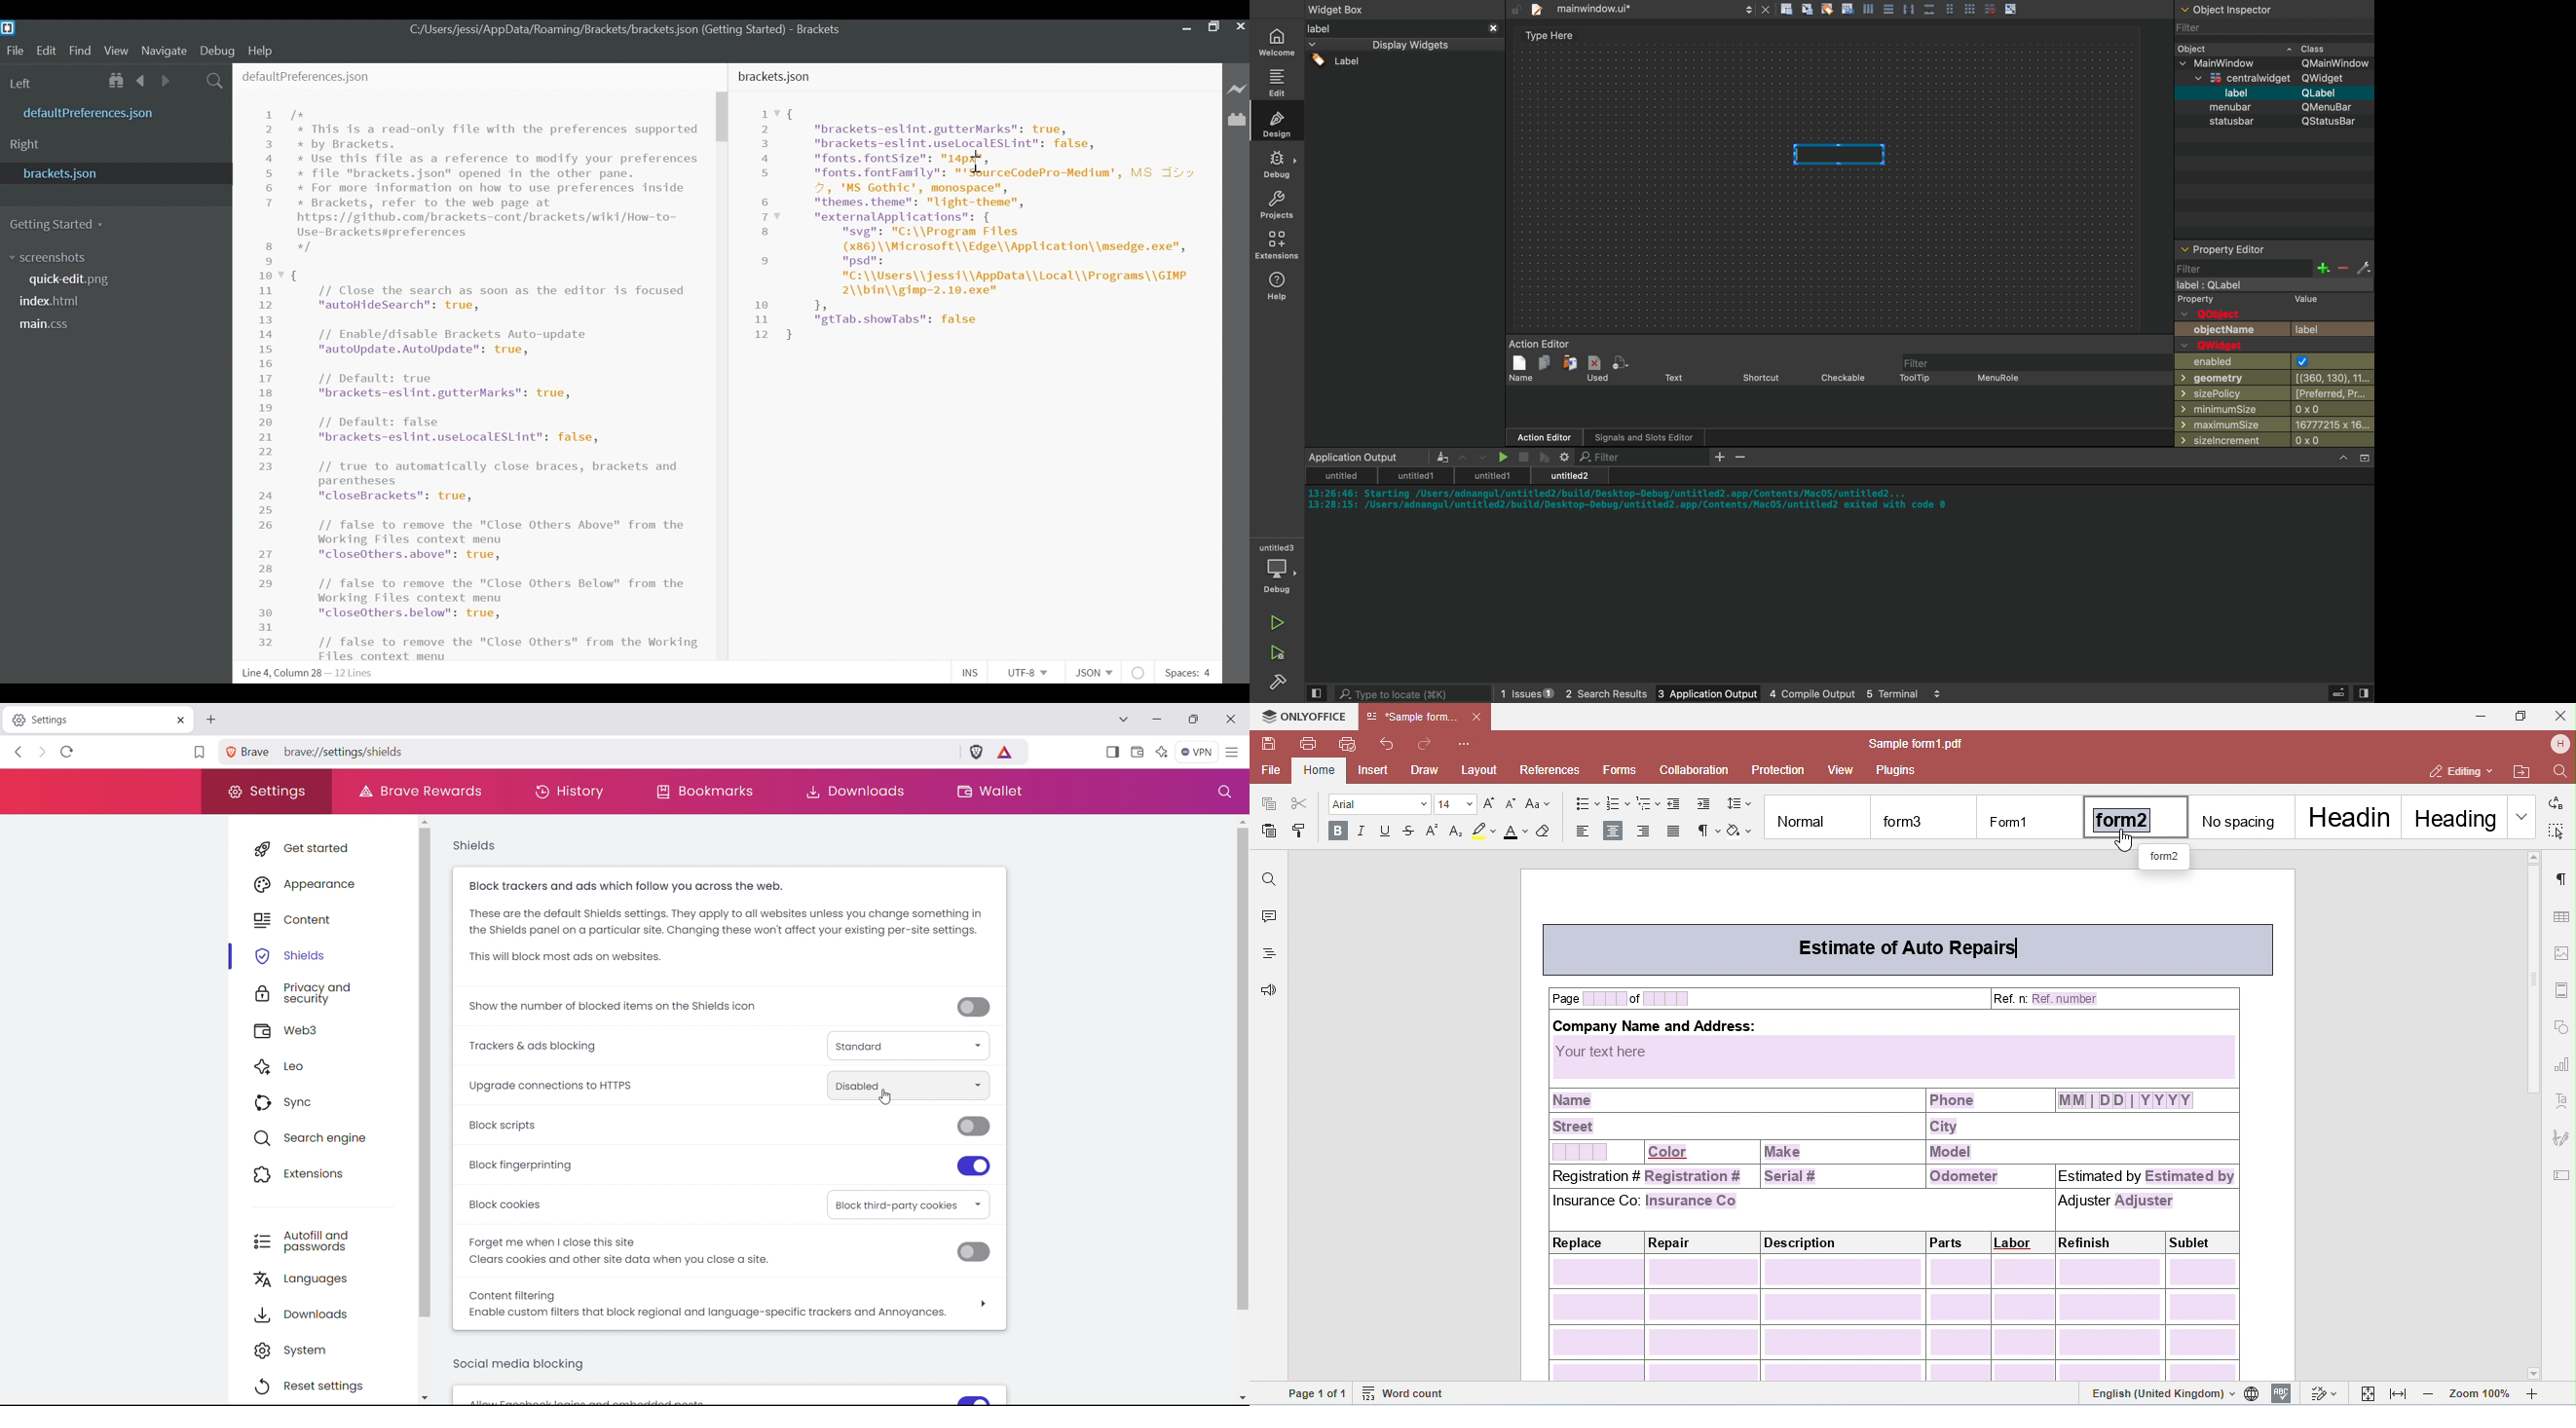 The height and width of the screenshot is (1428, 2576). What do you see at coordinates (510, 1126) in the screenshot?
I see `block scripts` at bounding box center [510, 1126].